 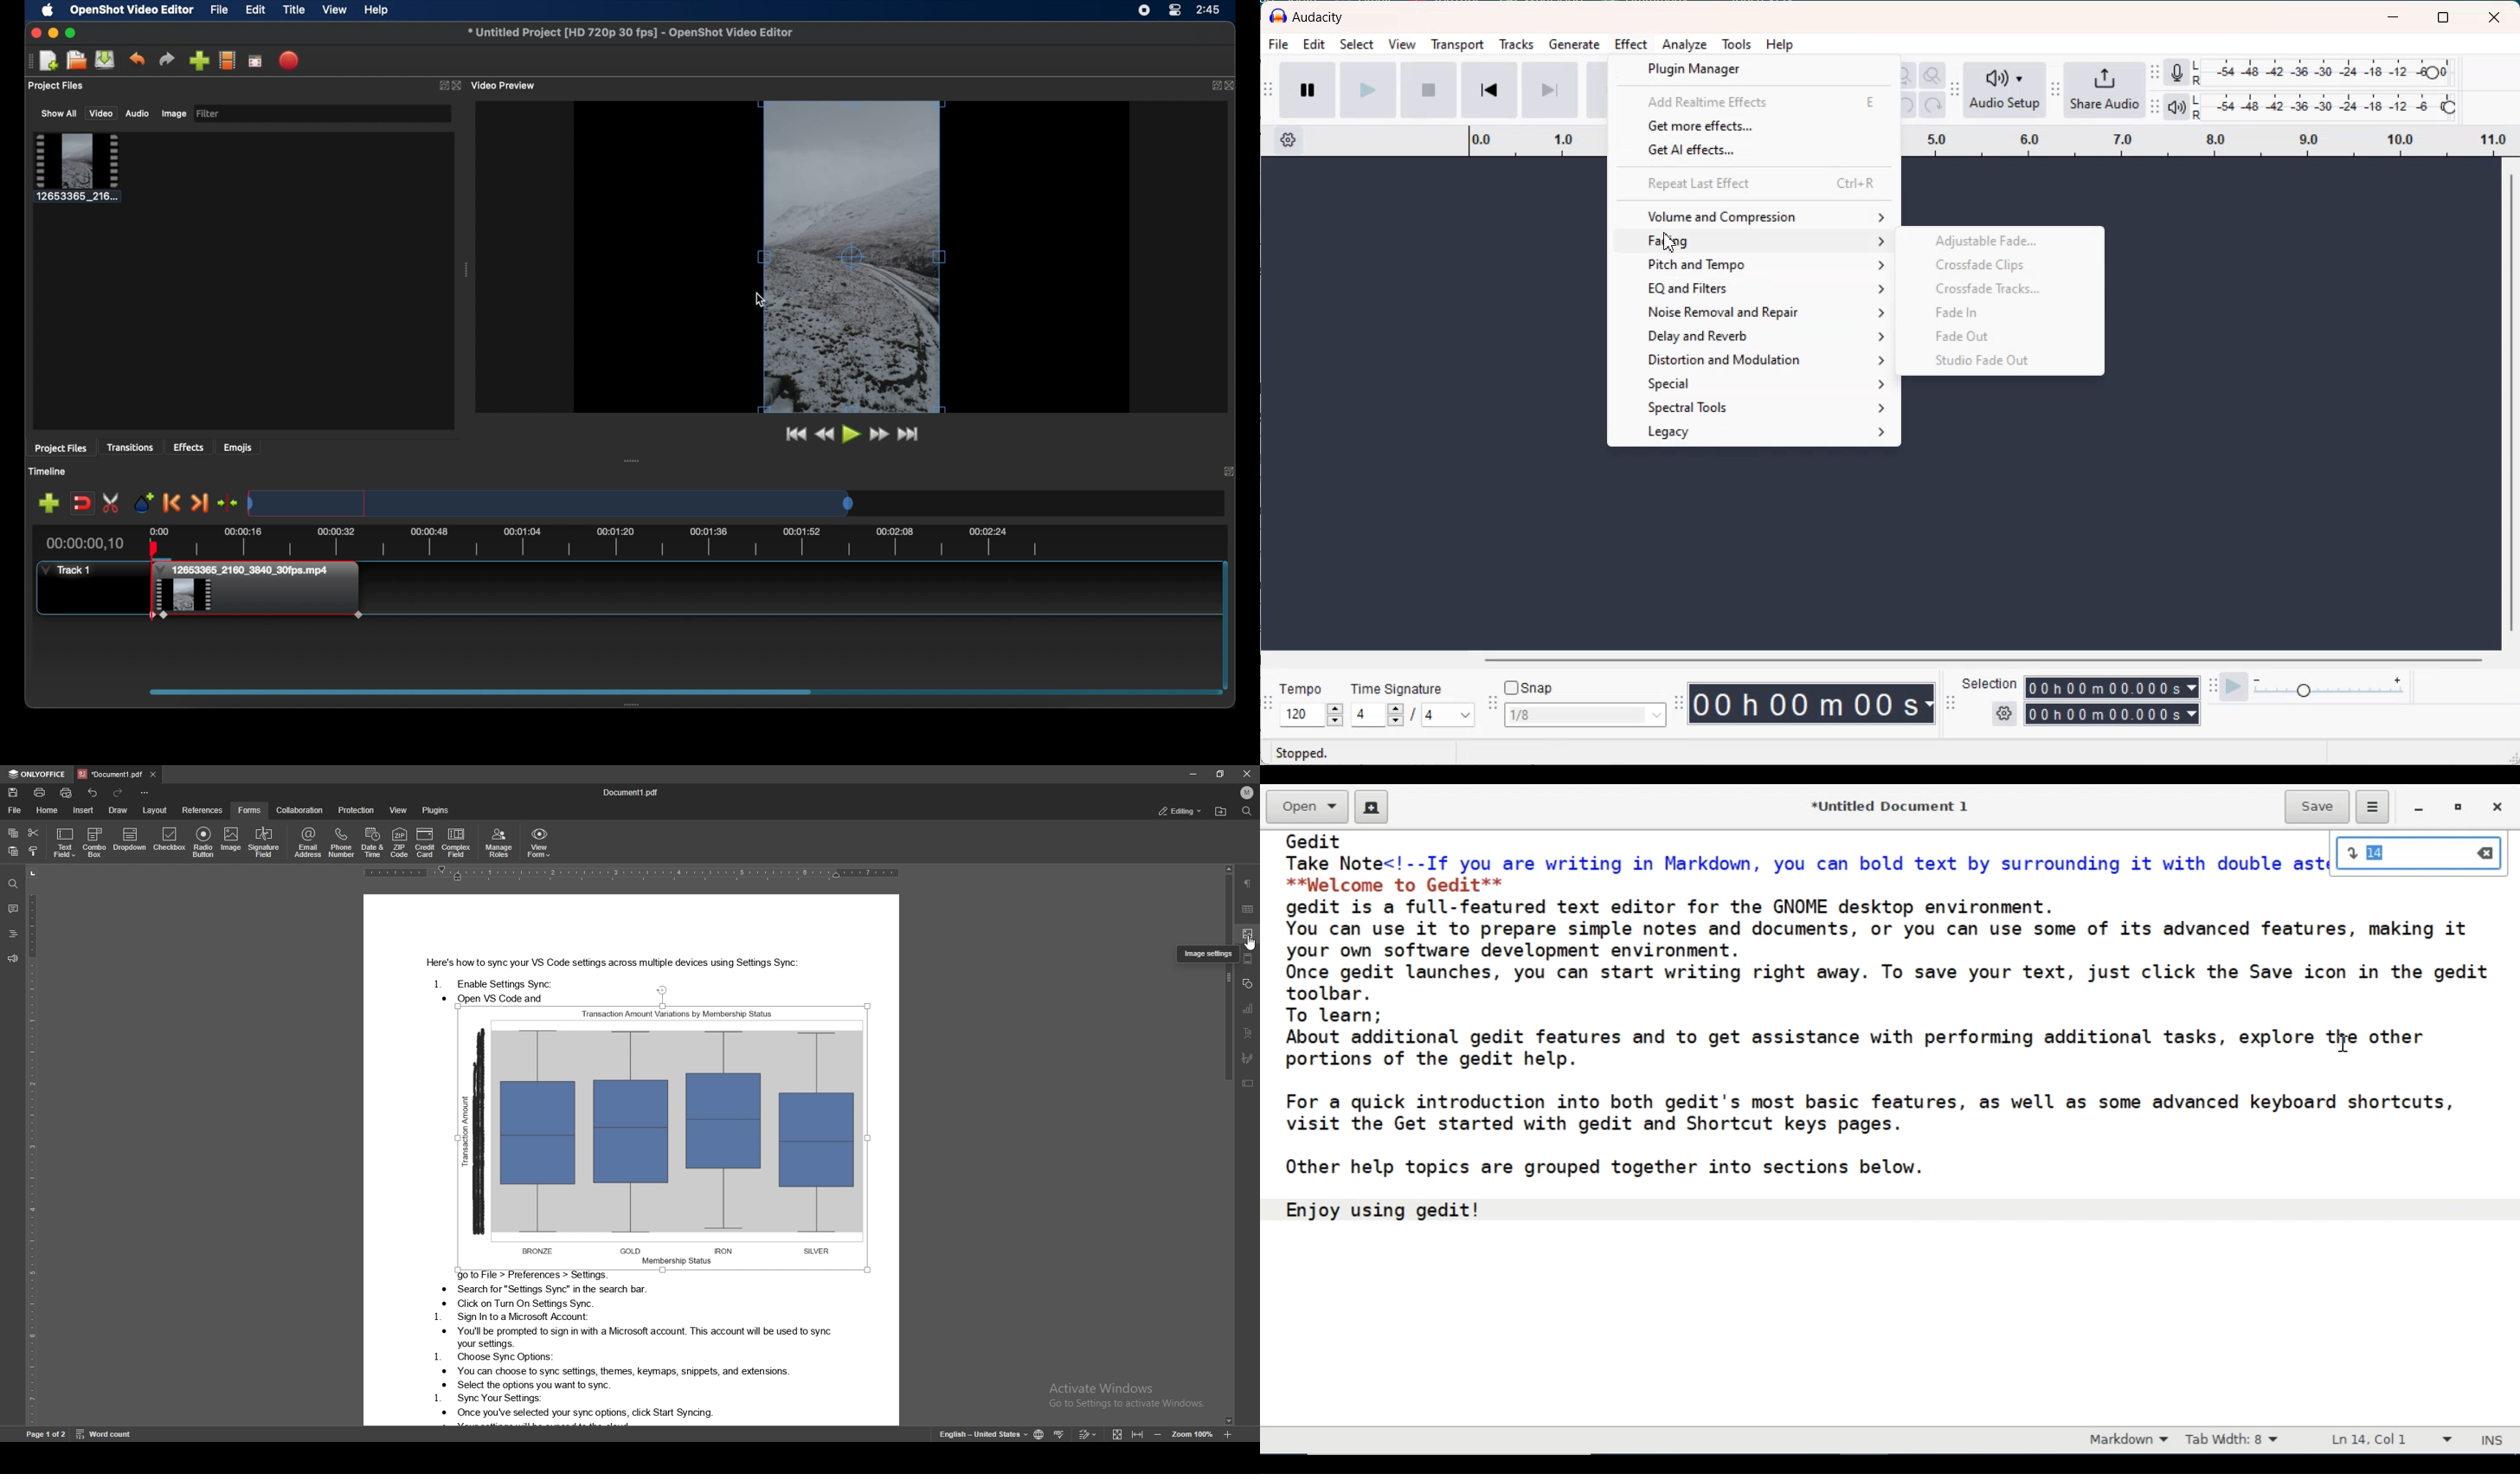 What do you see at coordinates (144, 792) in the screenshot?
I see `options` at bounding box center [144, 792].